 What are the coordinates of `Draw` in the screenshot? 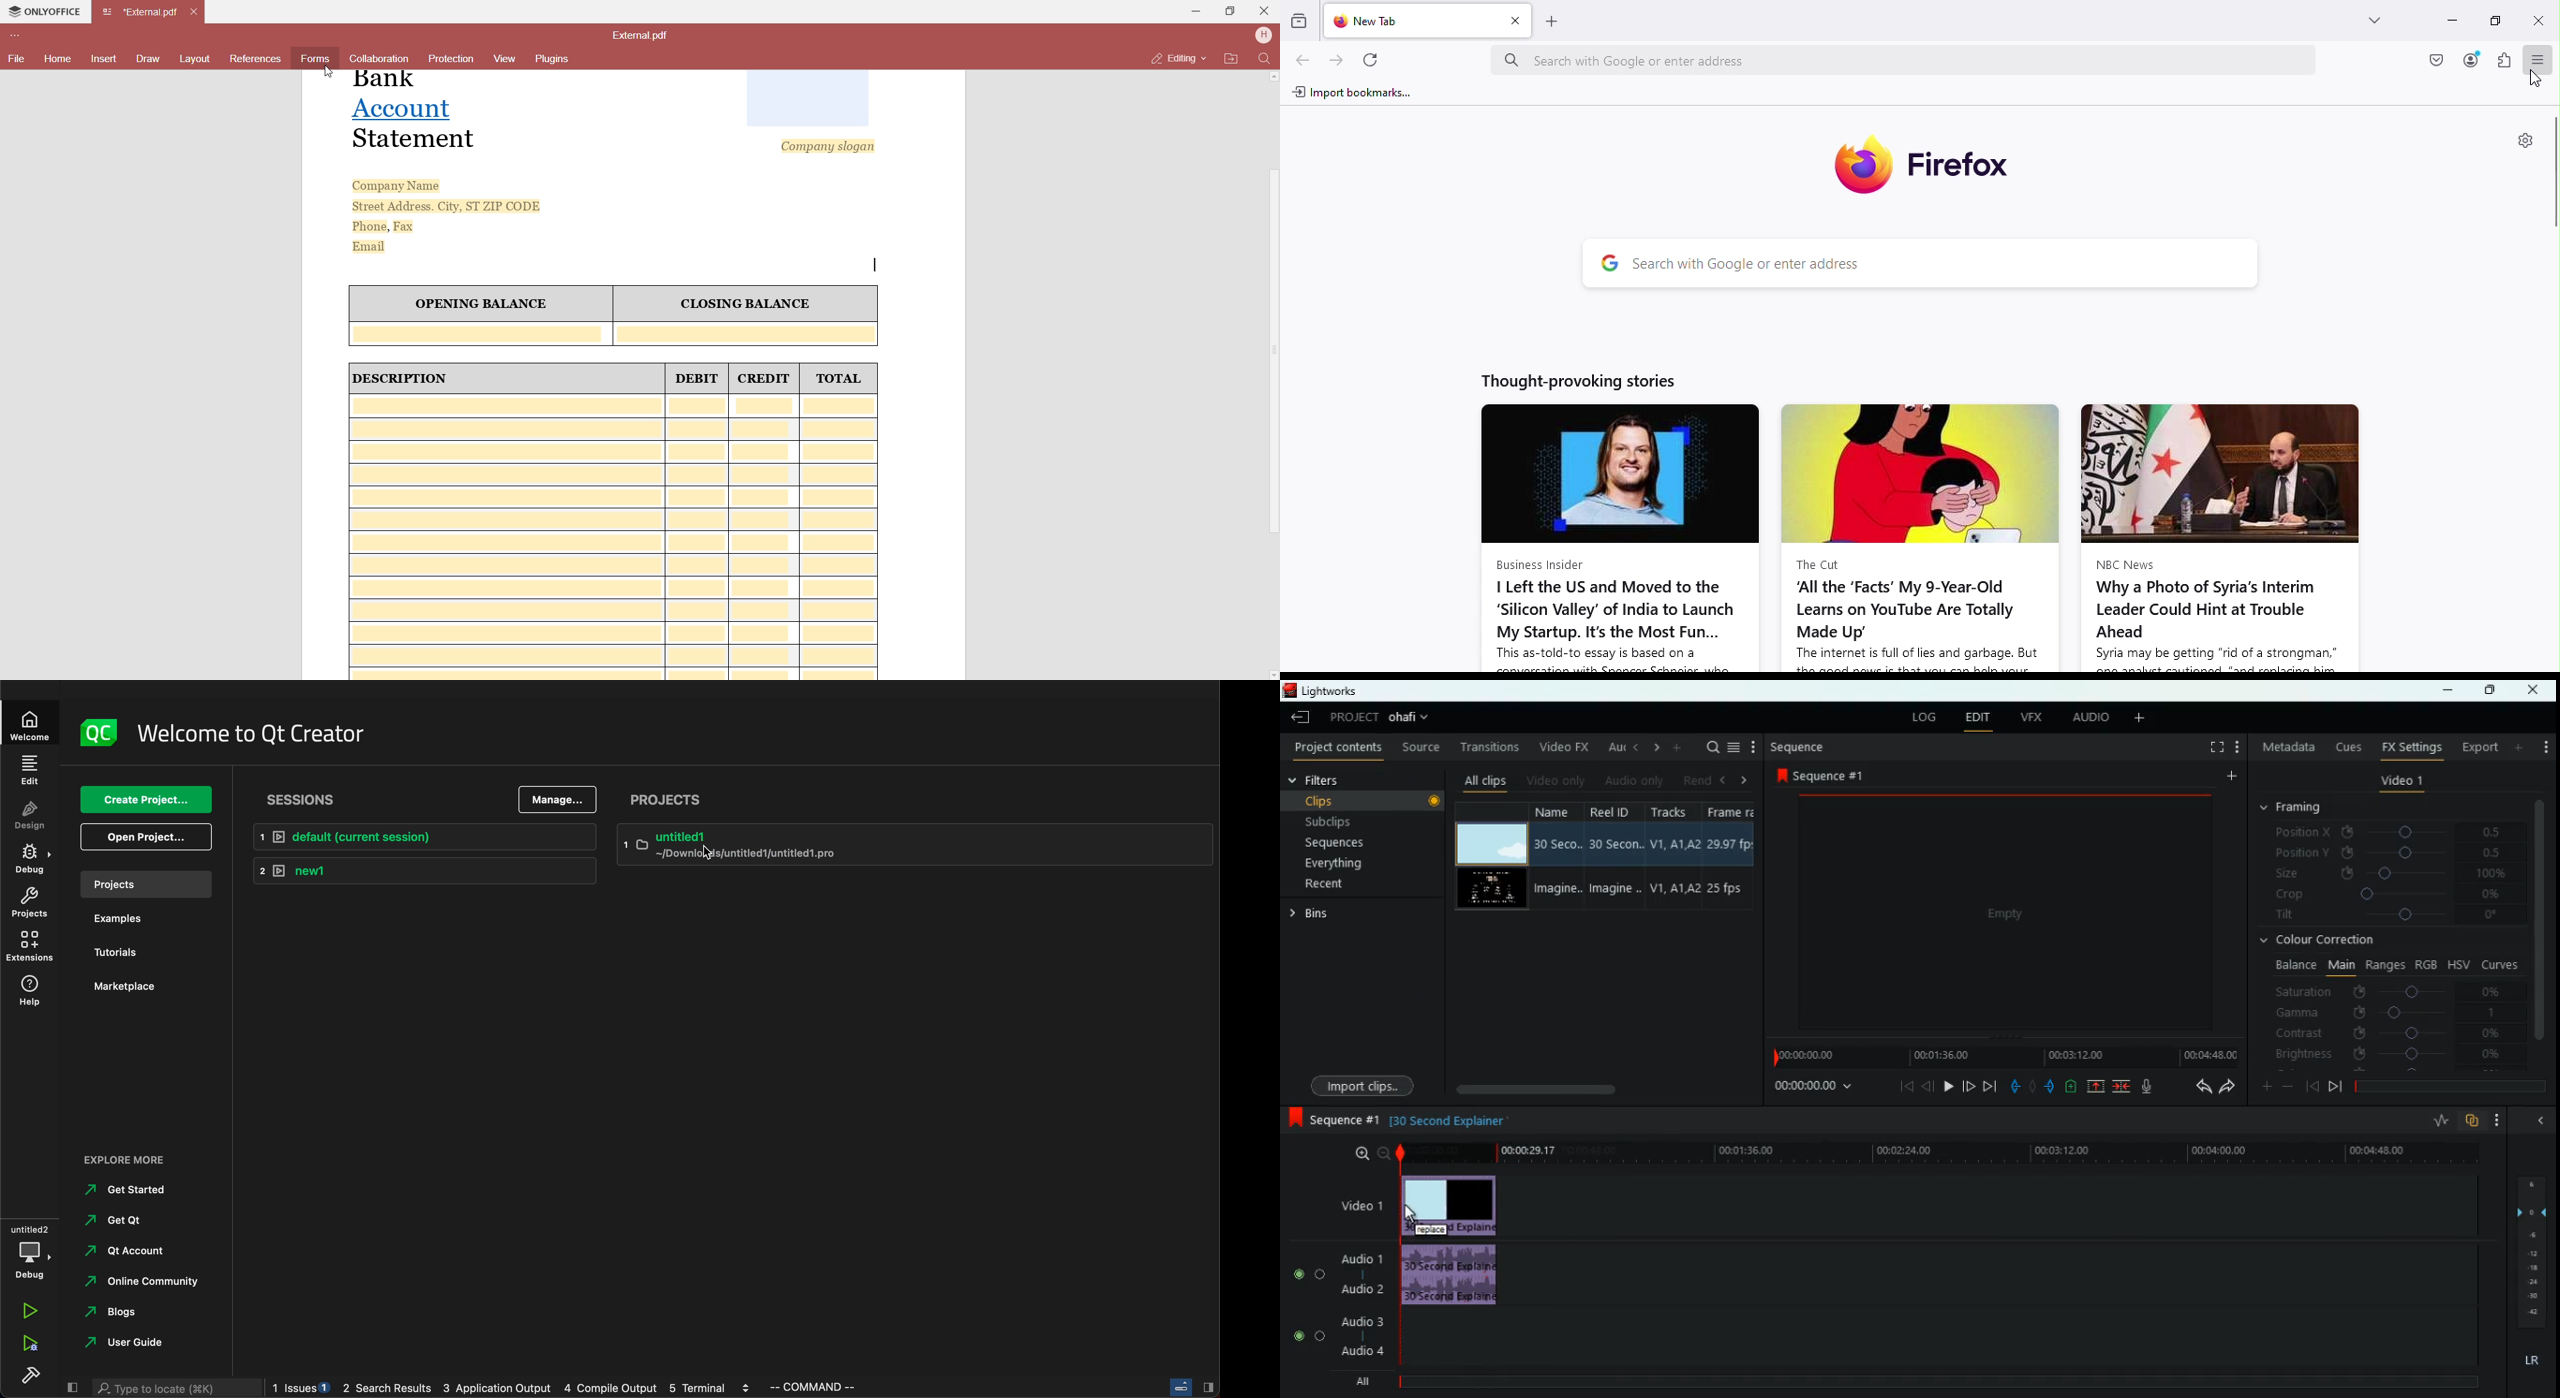 It's located at (148, 57).